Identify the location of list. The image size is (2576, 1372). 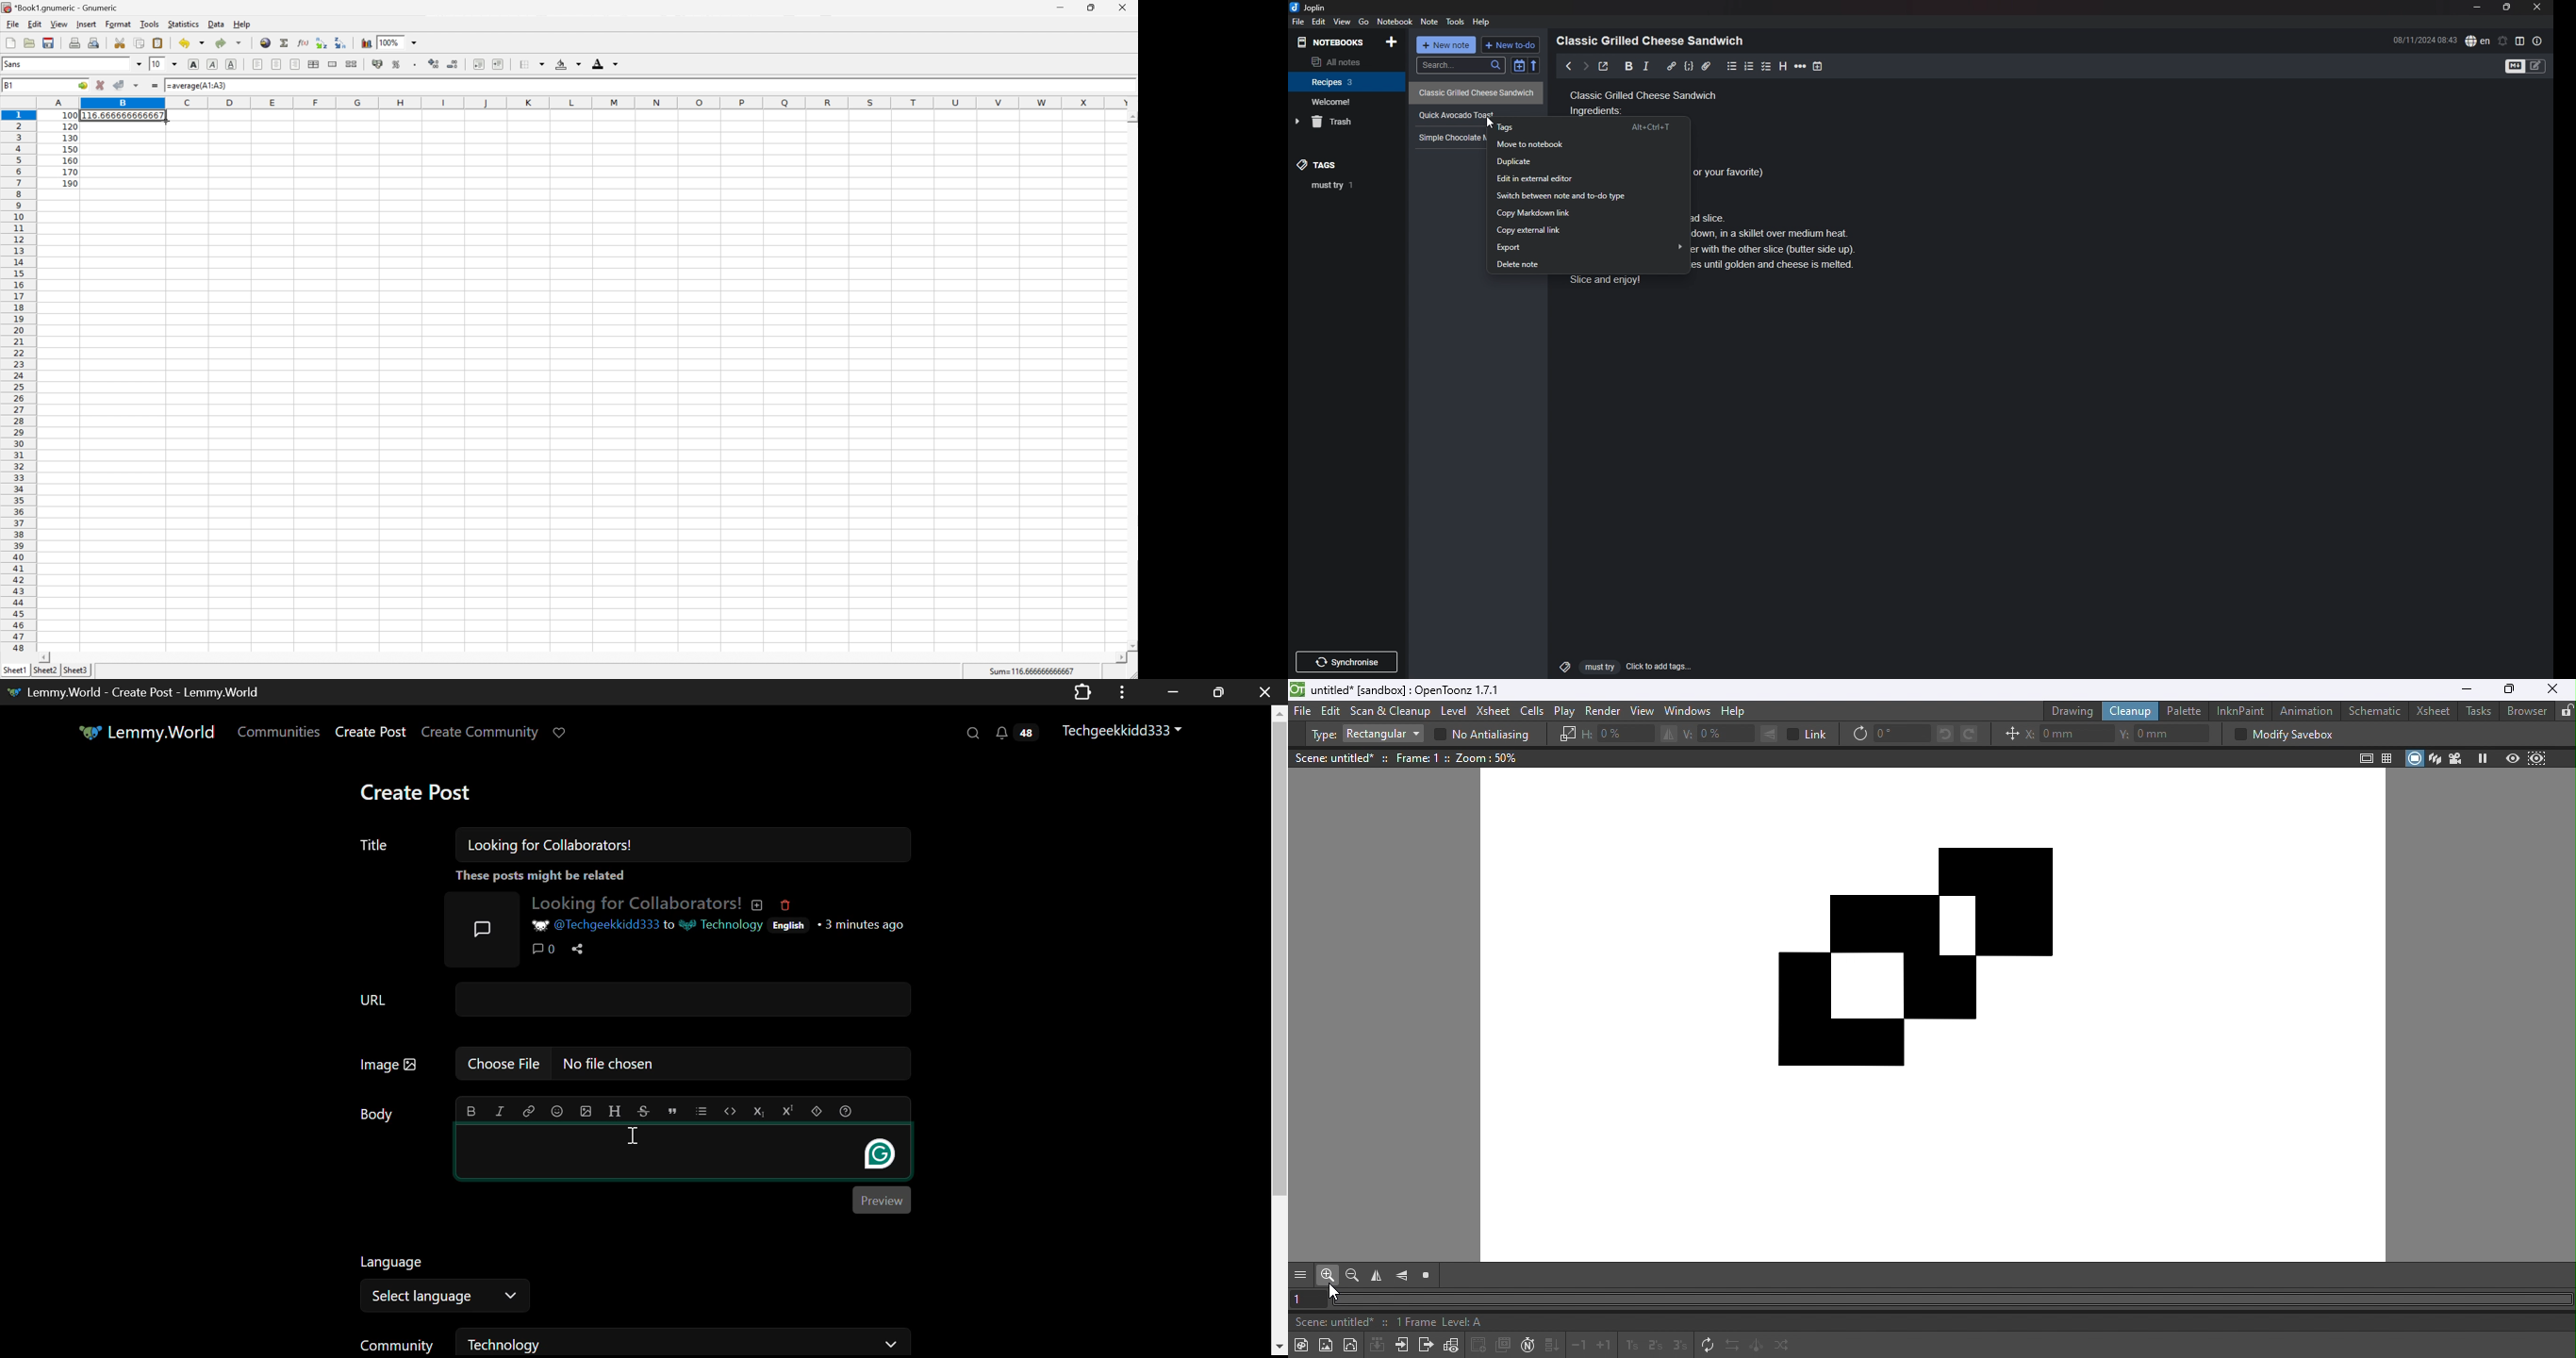
(701, 1112).